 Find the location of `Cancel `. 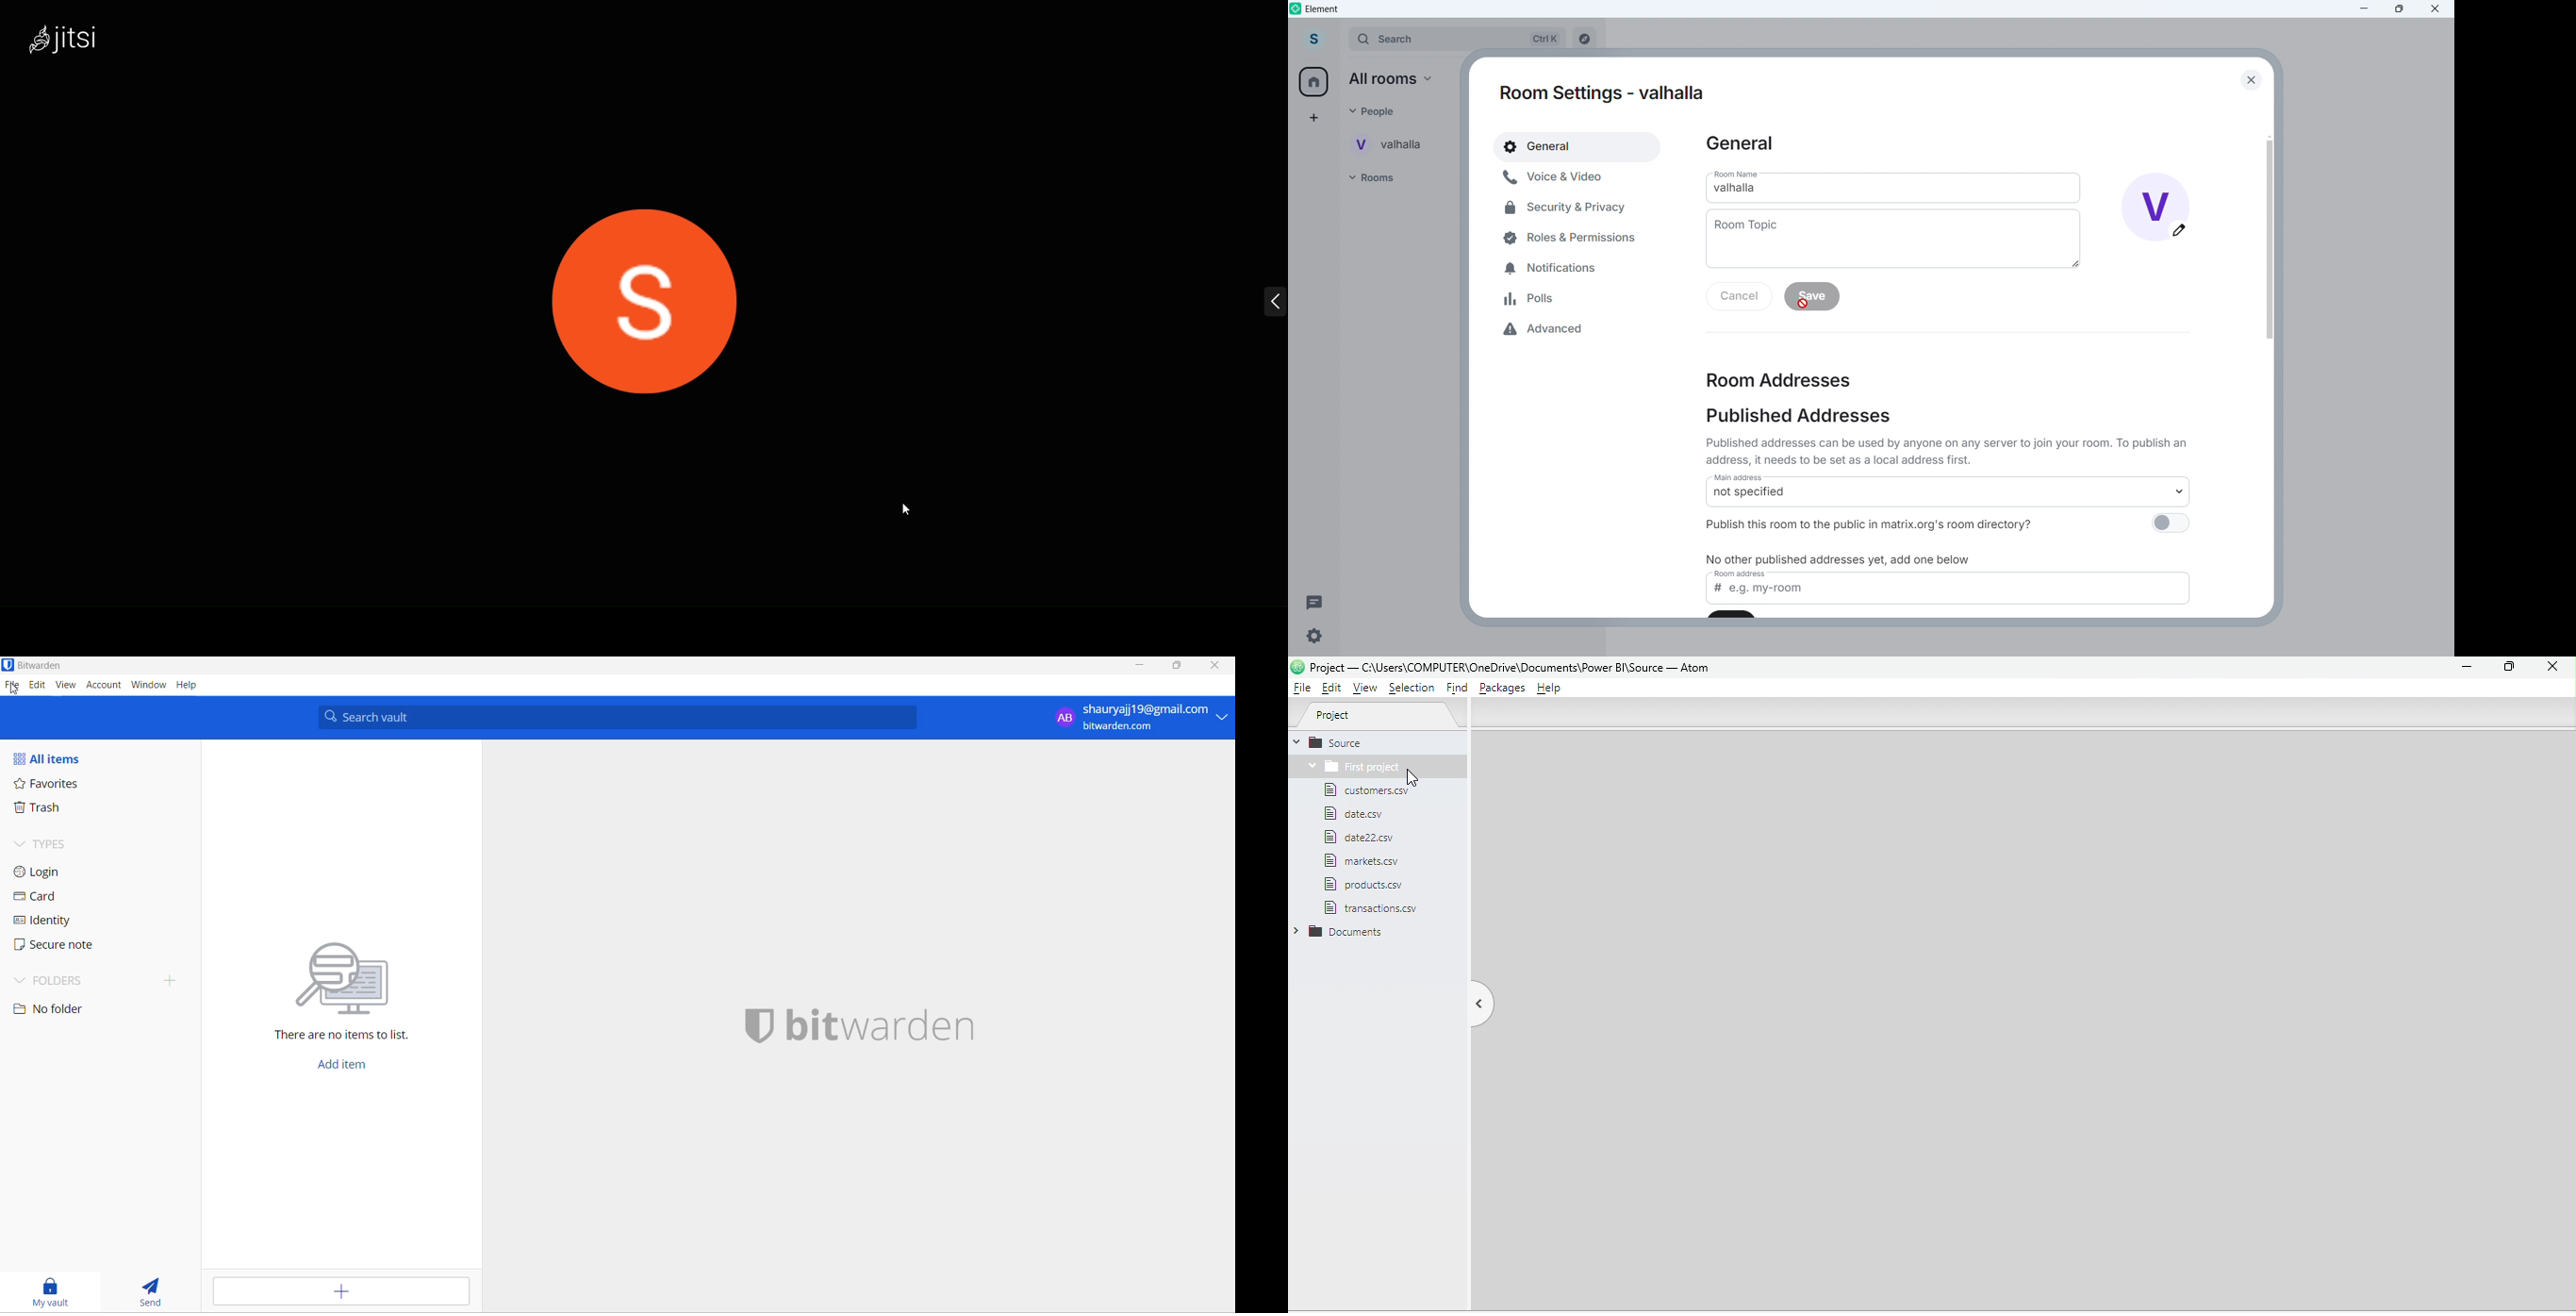

Cancel  is located at coordinates (1739, 297).